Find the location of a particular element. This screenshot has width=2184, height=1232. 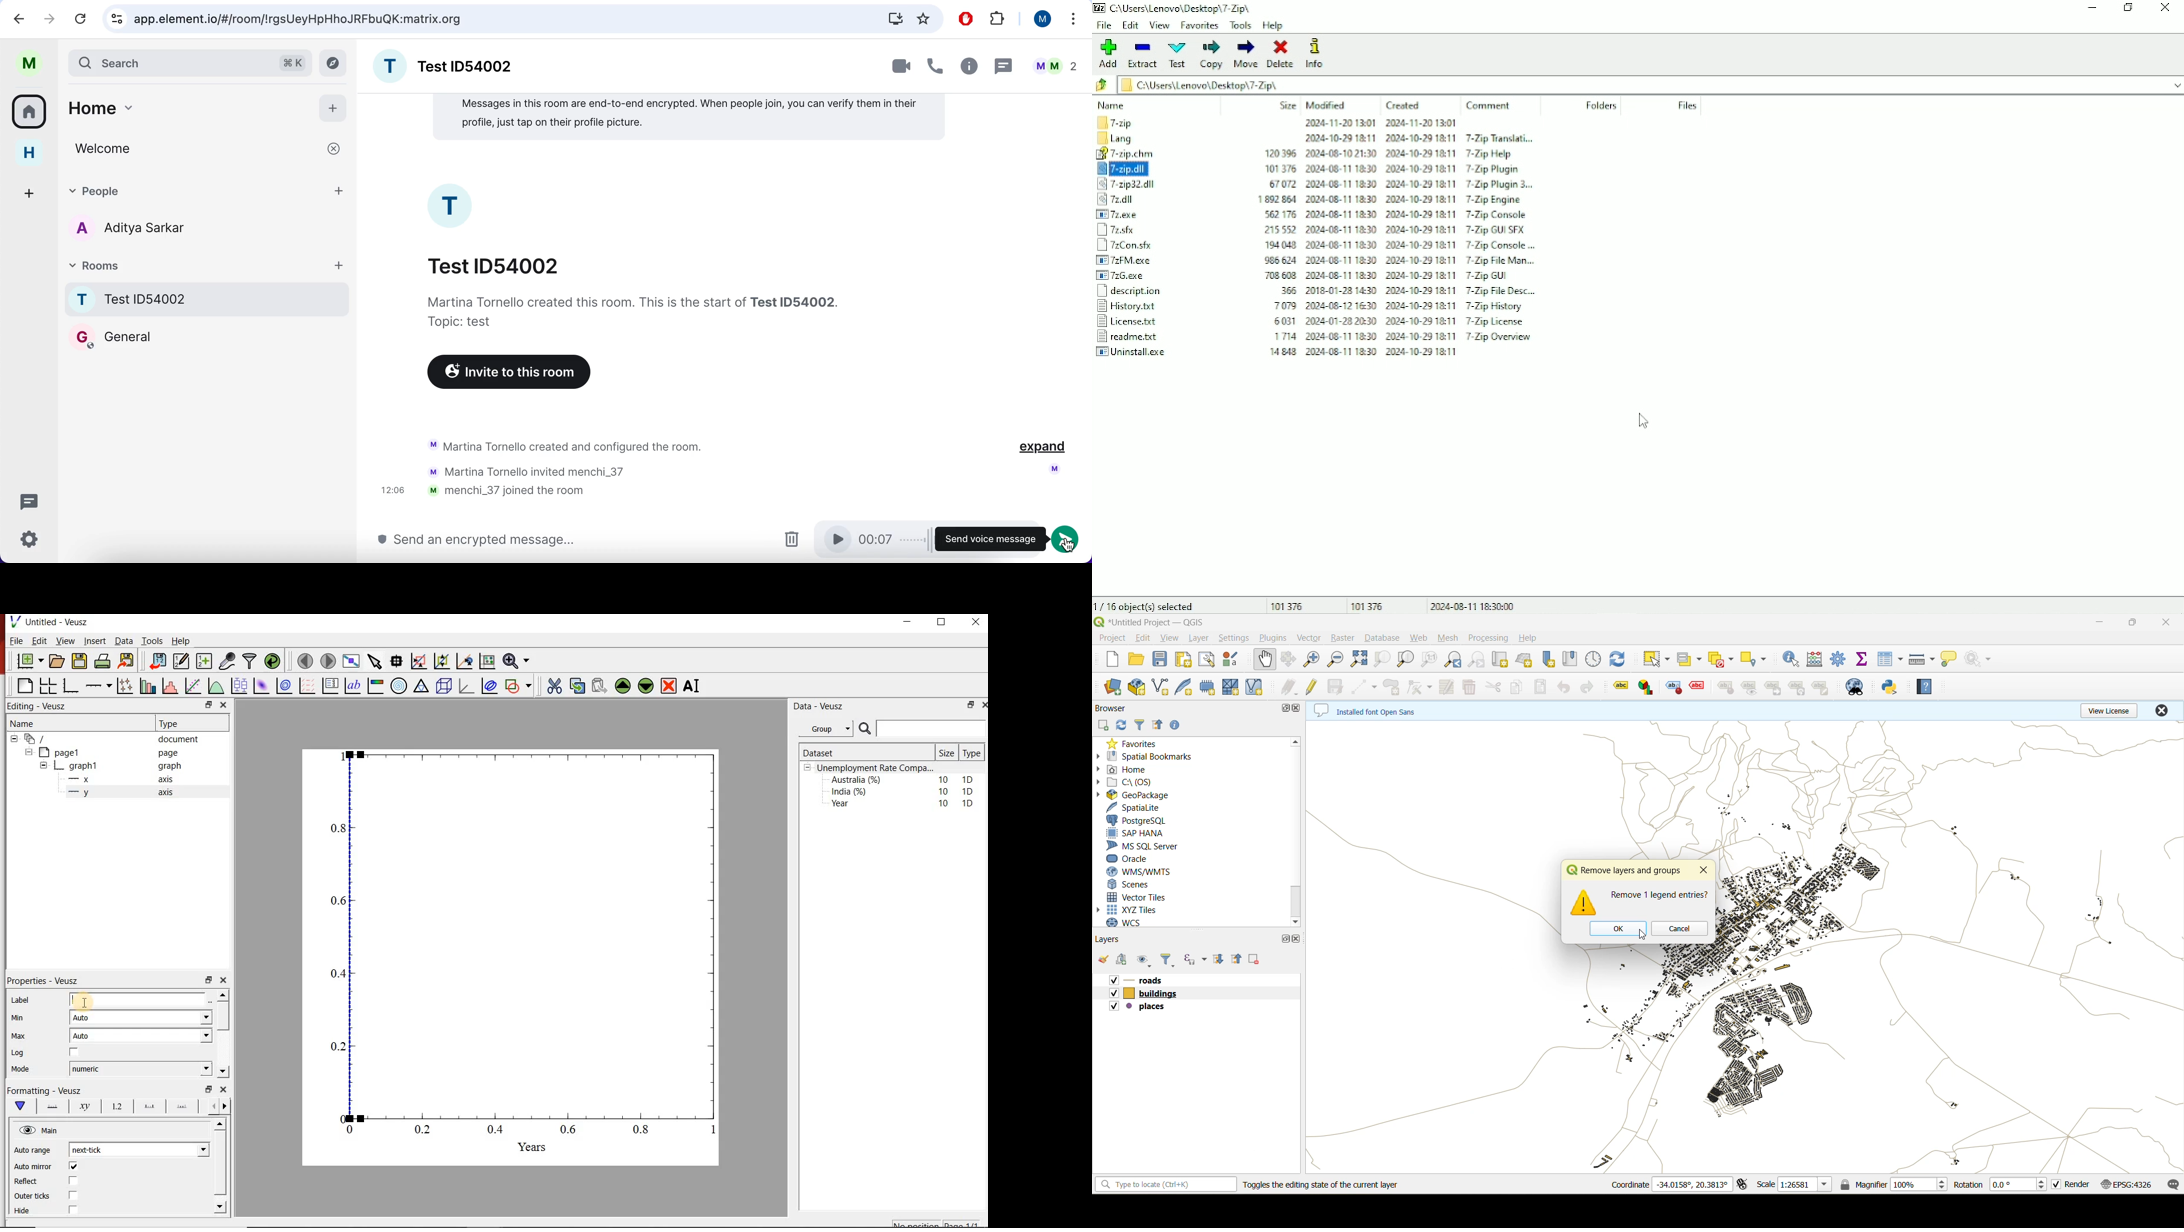

user is located at coordinates (29, 64).